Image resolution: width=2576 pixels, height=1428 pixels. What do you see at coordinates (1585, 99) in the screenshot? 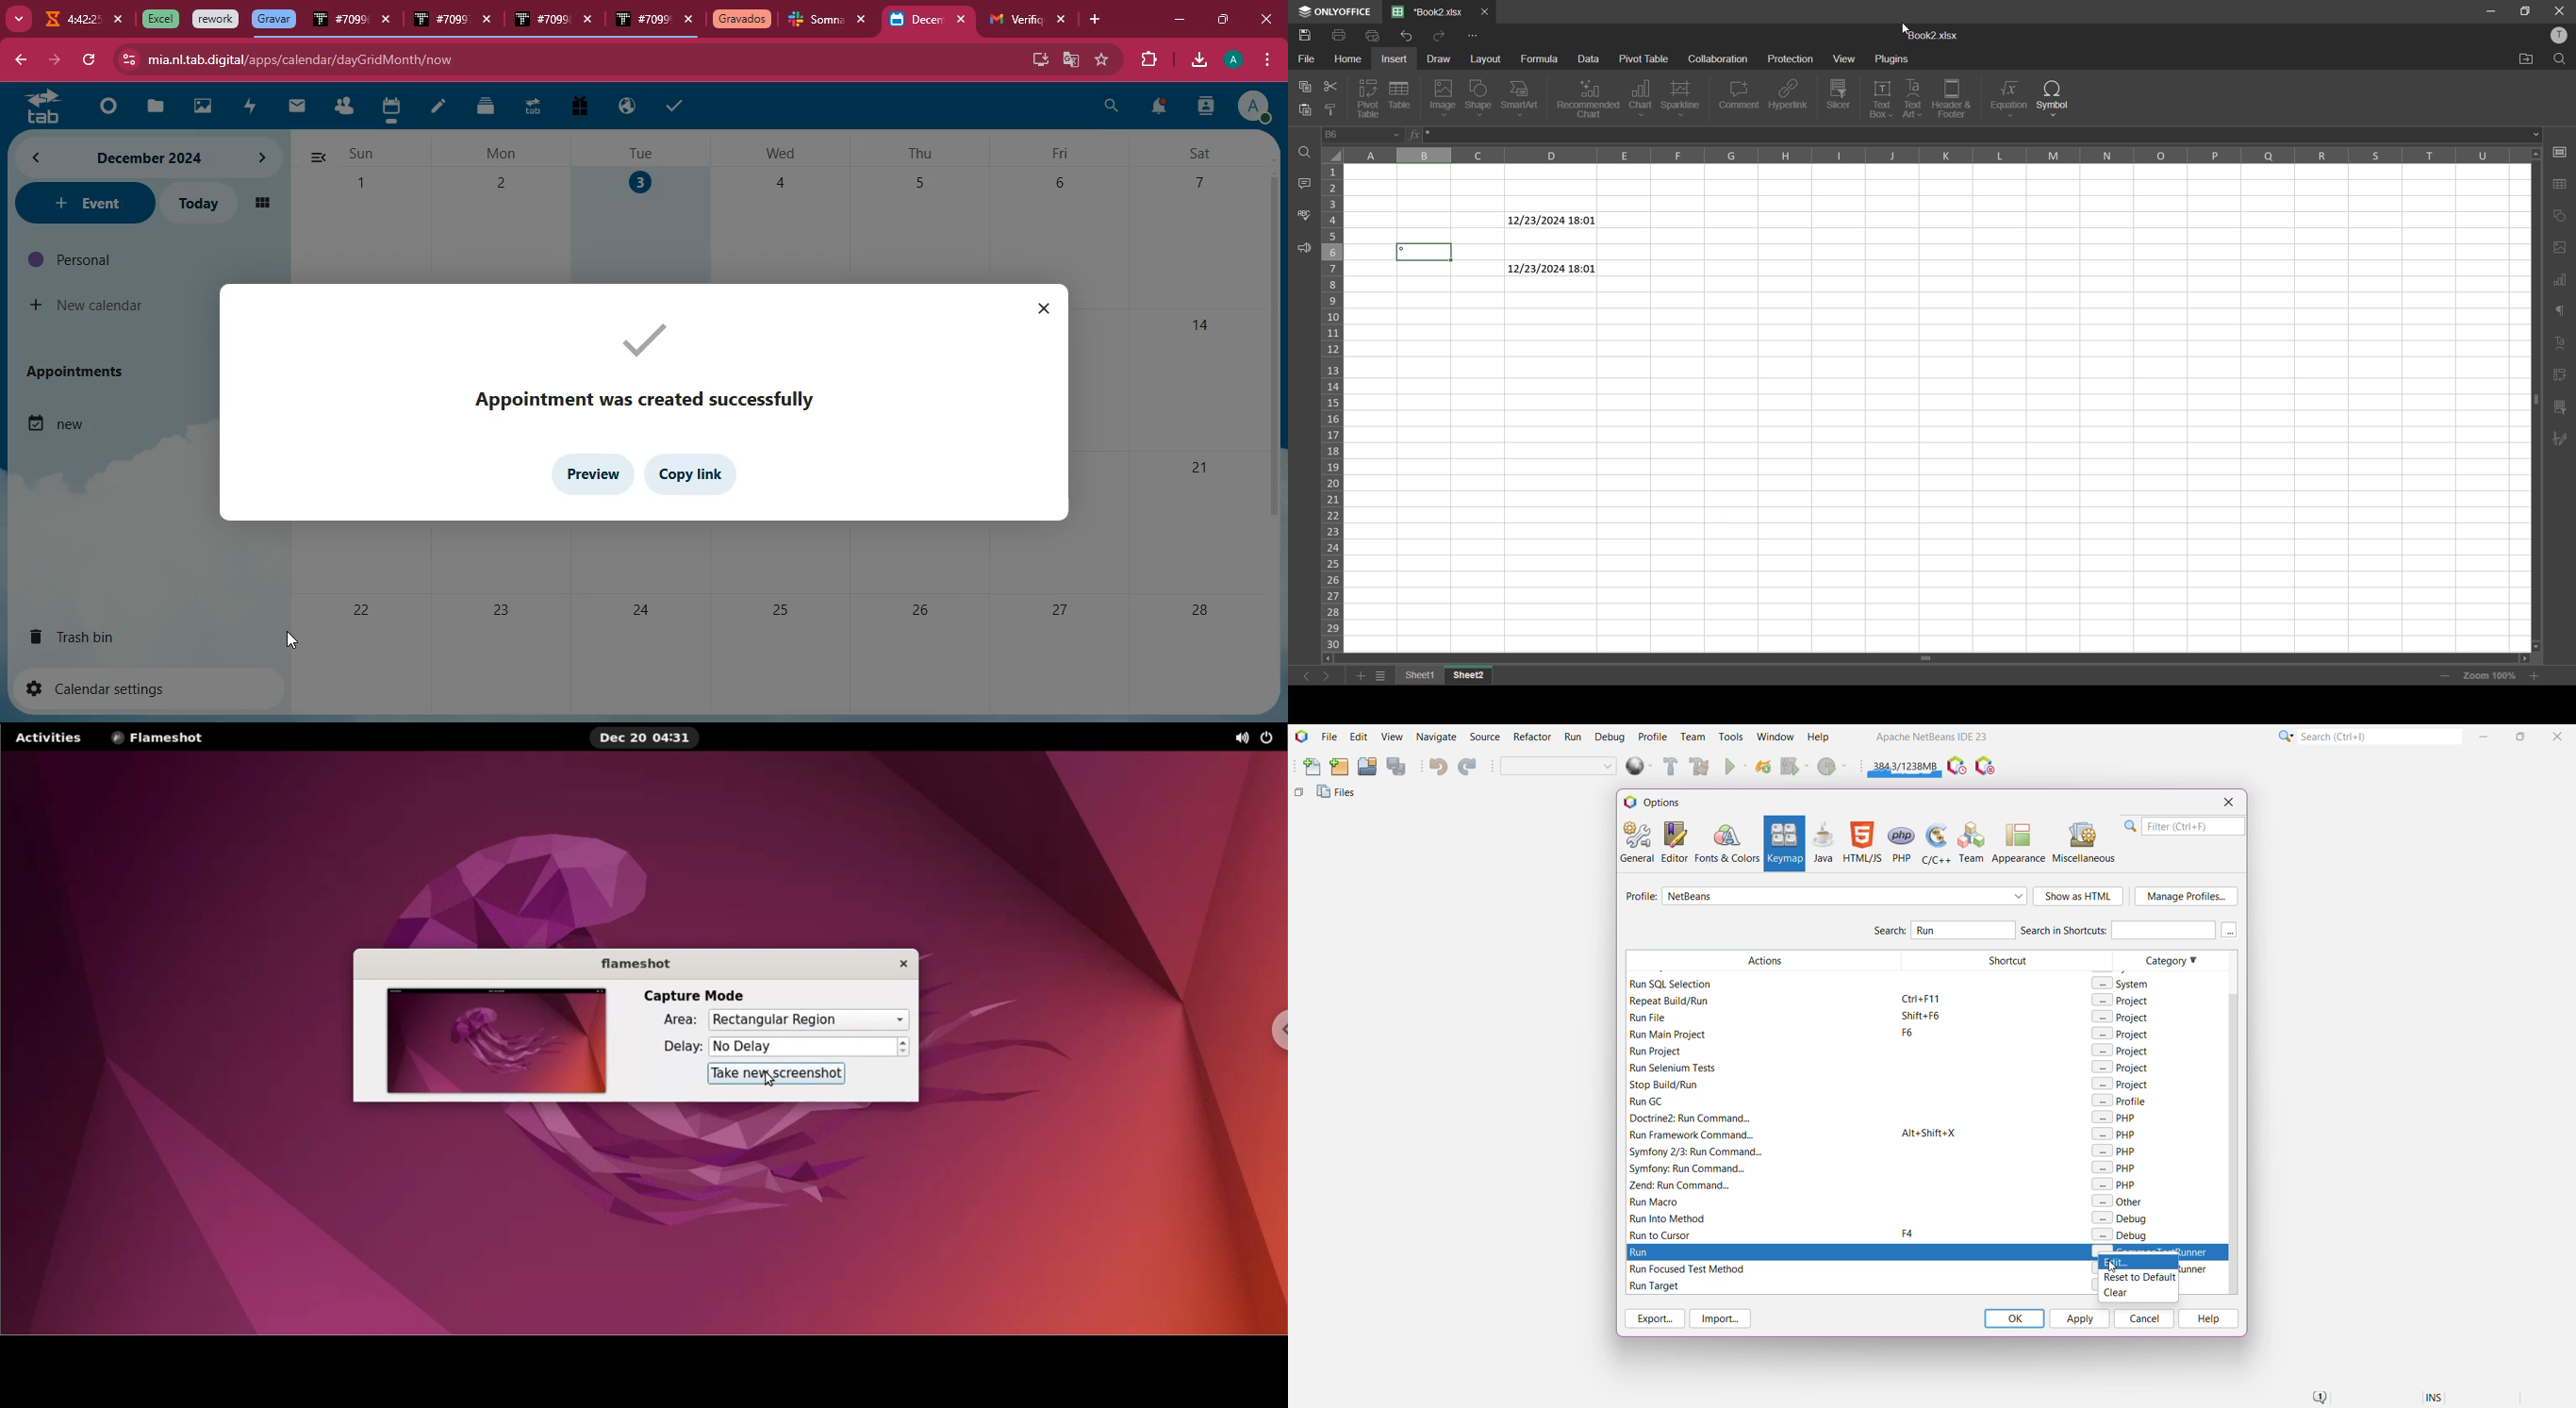
I see `recommended chart` at bounding box center [1585, 99].